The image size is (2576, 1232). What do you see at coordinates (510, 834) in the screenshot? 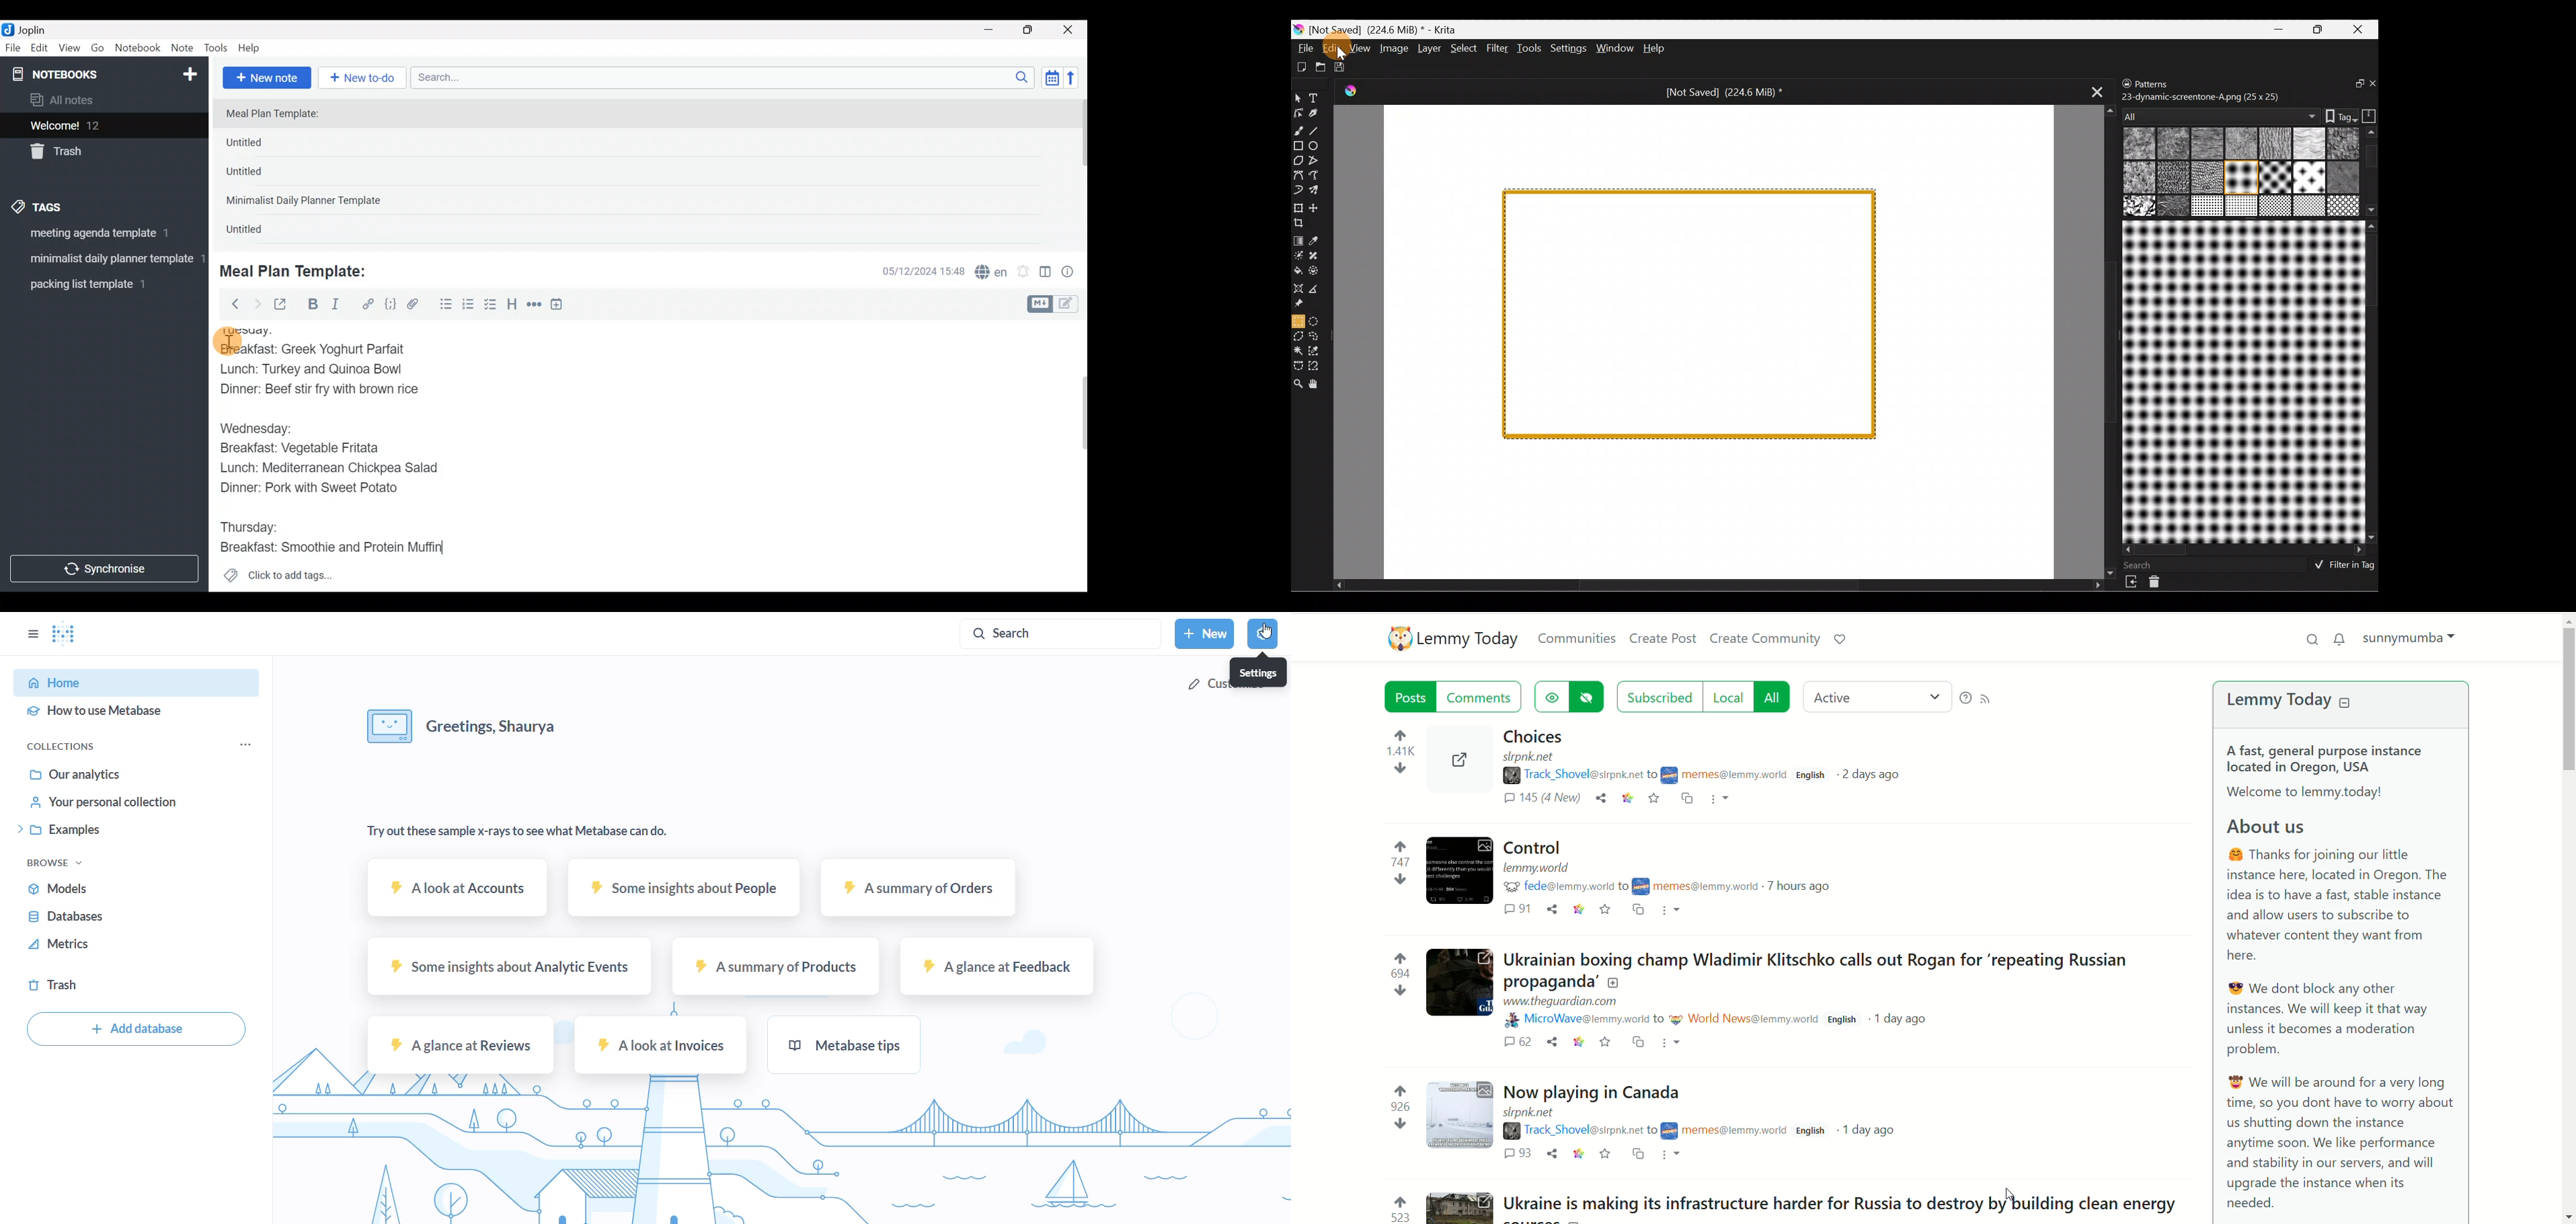
I see `text` at bounding box center [510, 834].